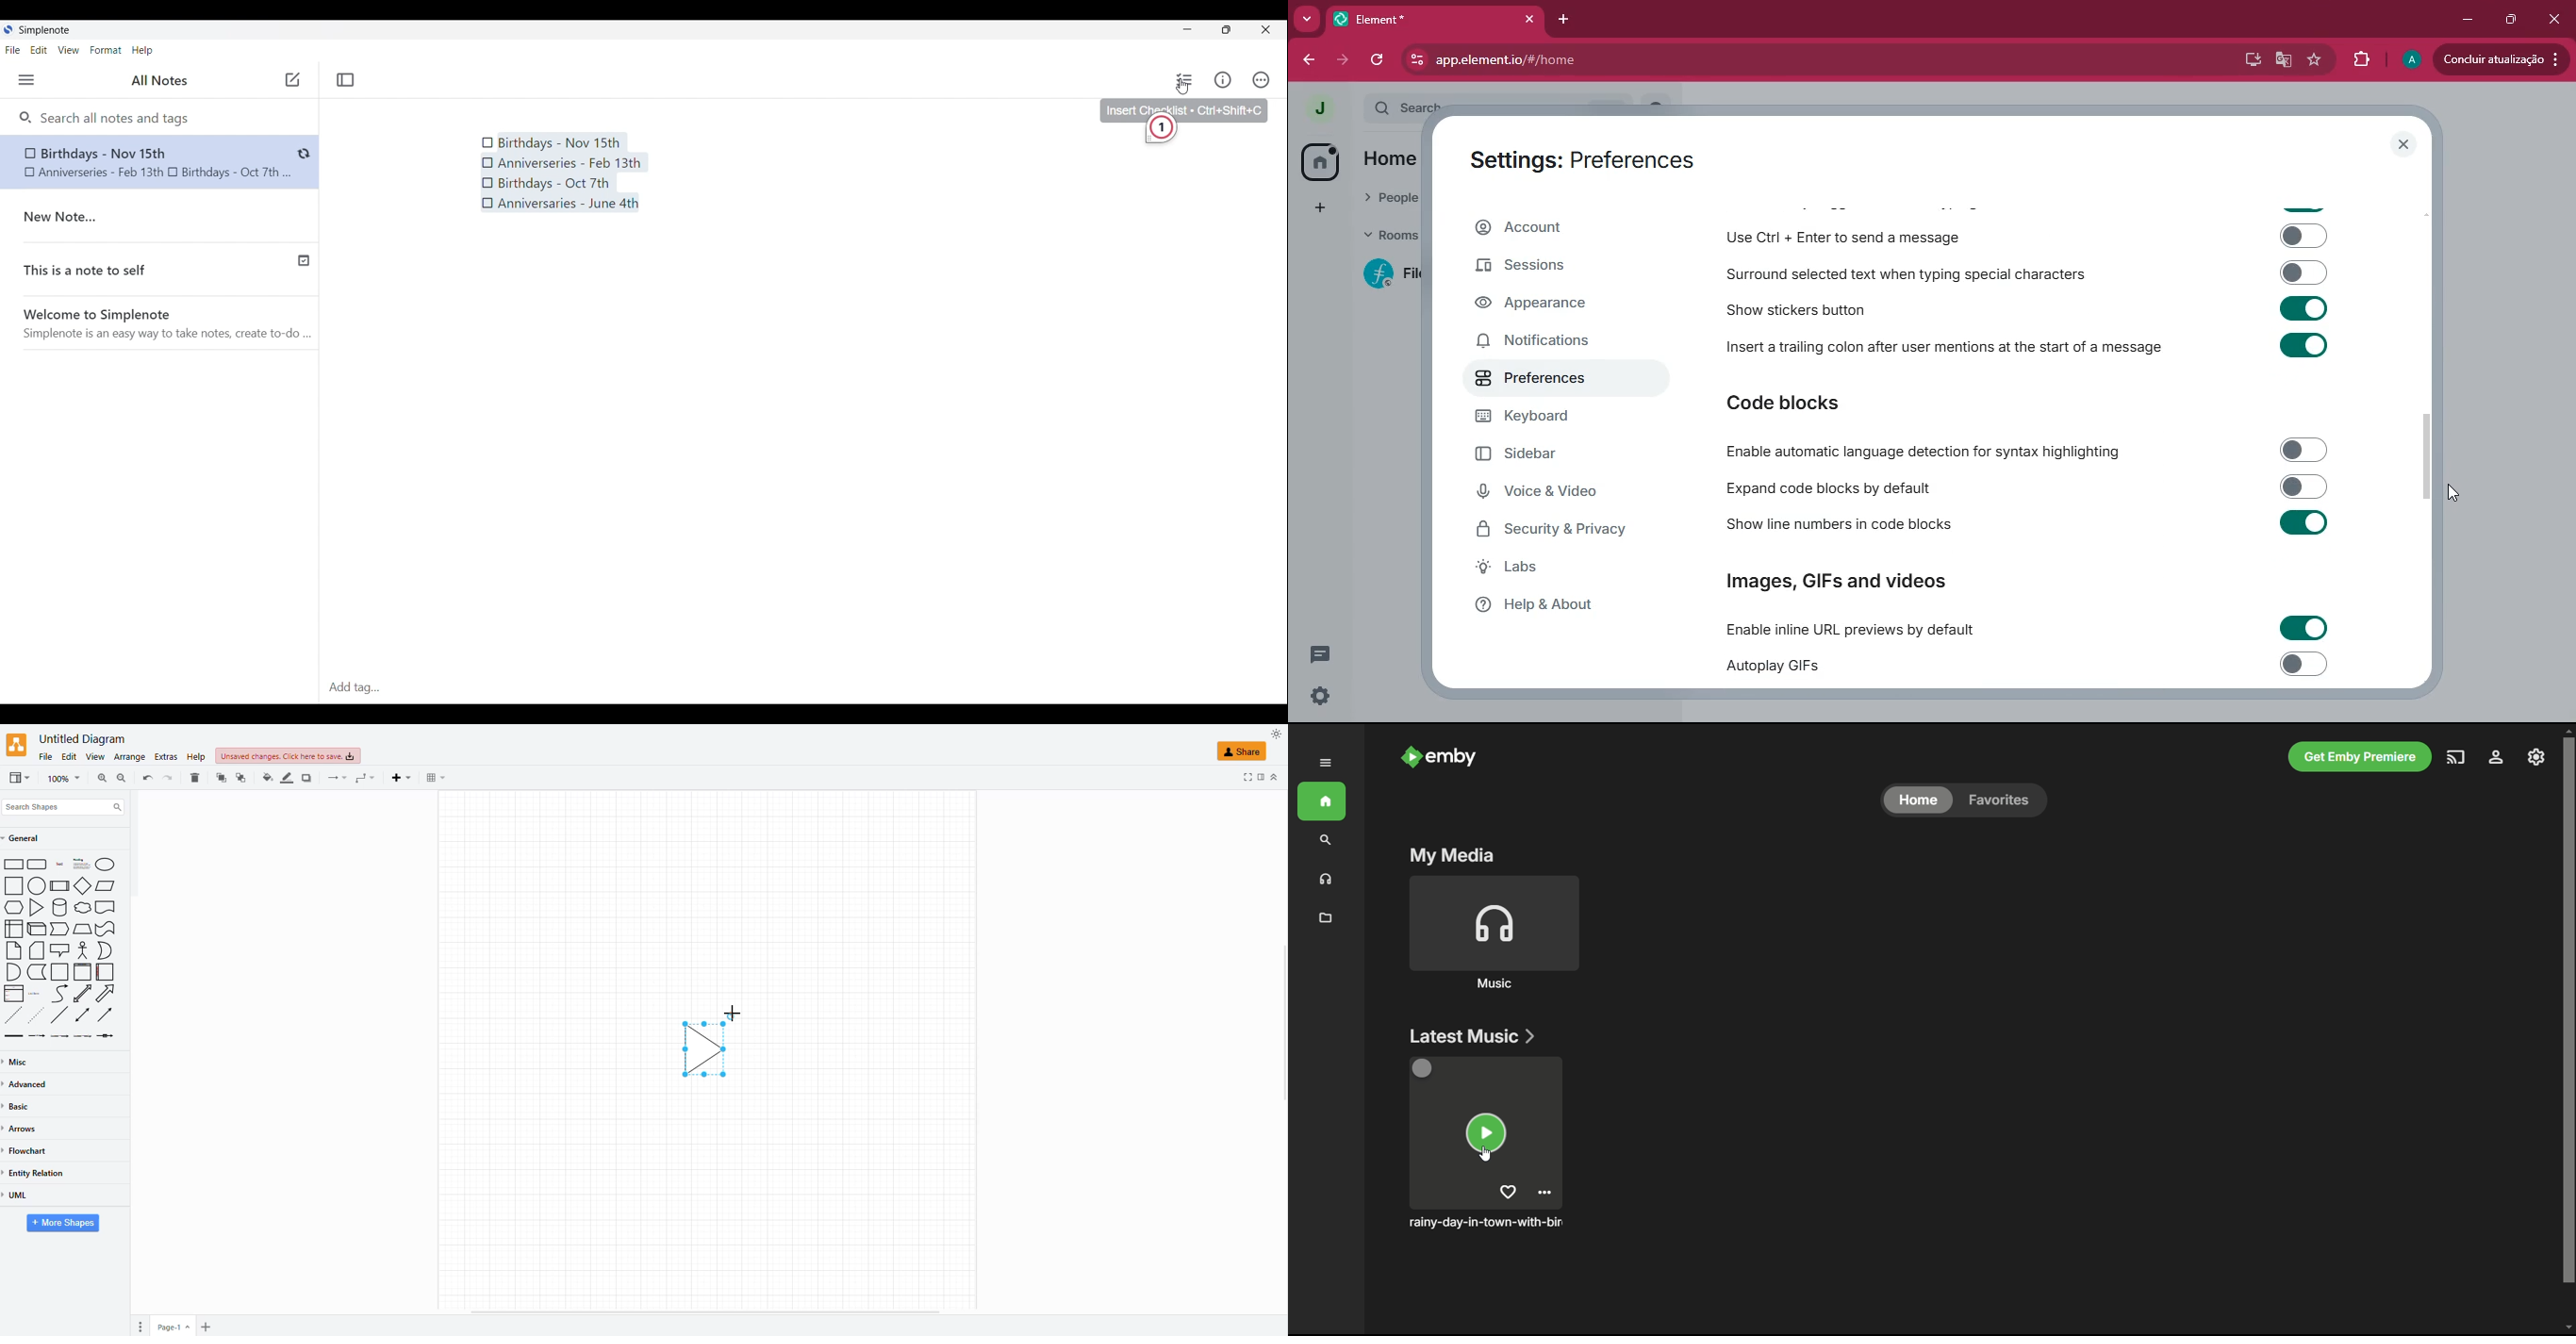  What do you see at coordinates (169, 326) in the screenshot?
I see `Welcome to Simplenote(Welcome note by software)` at bounding box center [169, 326].